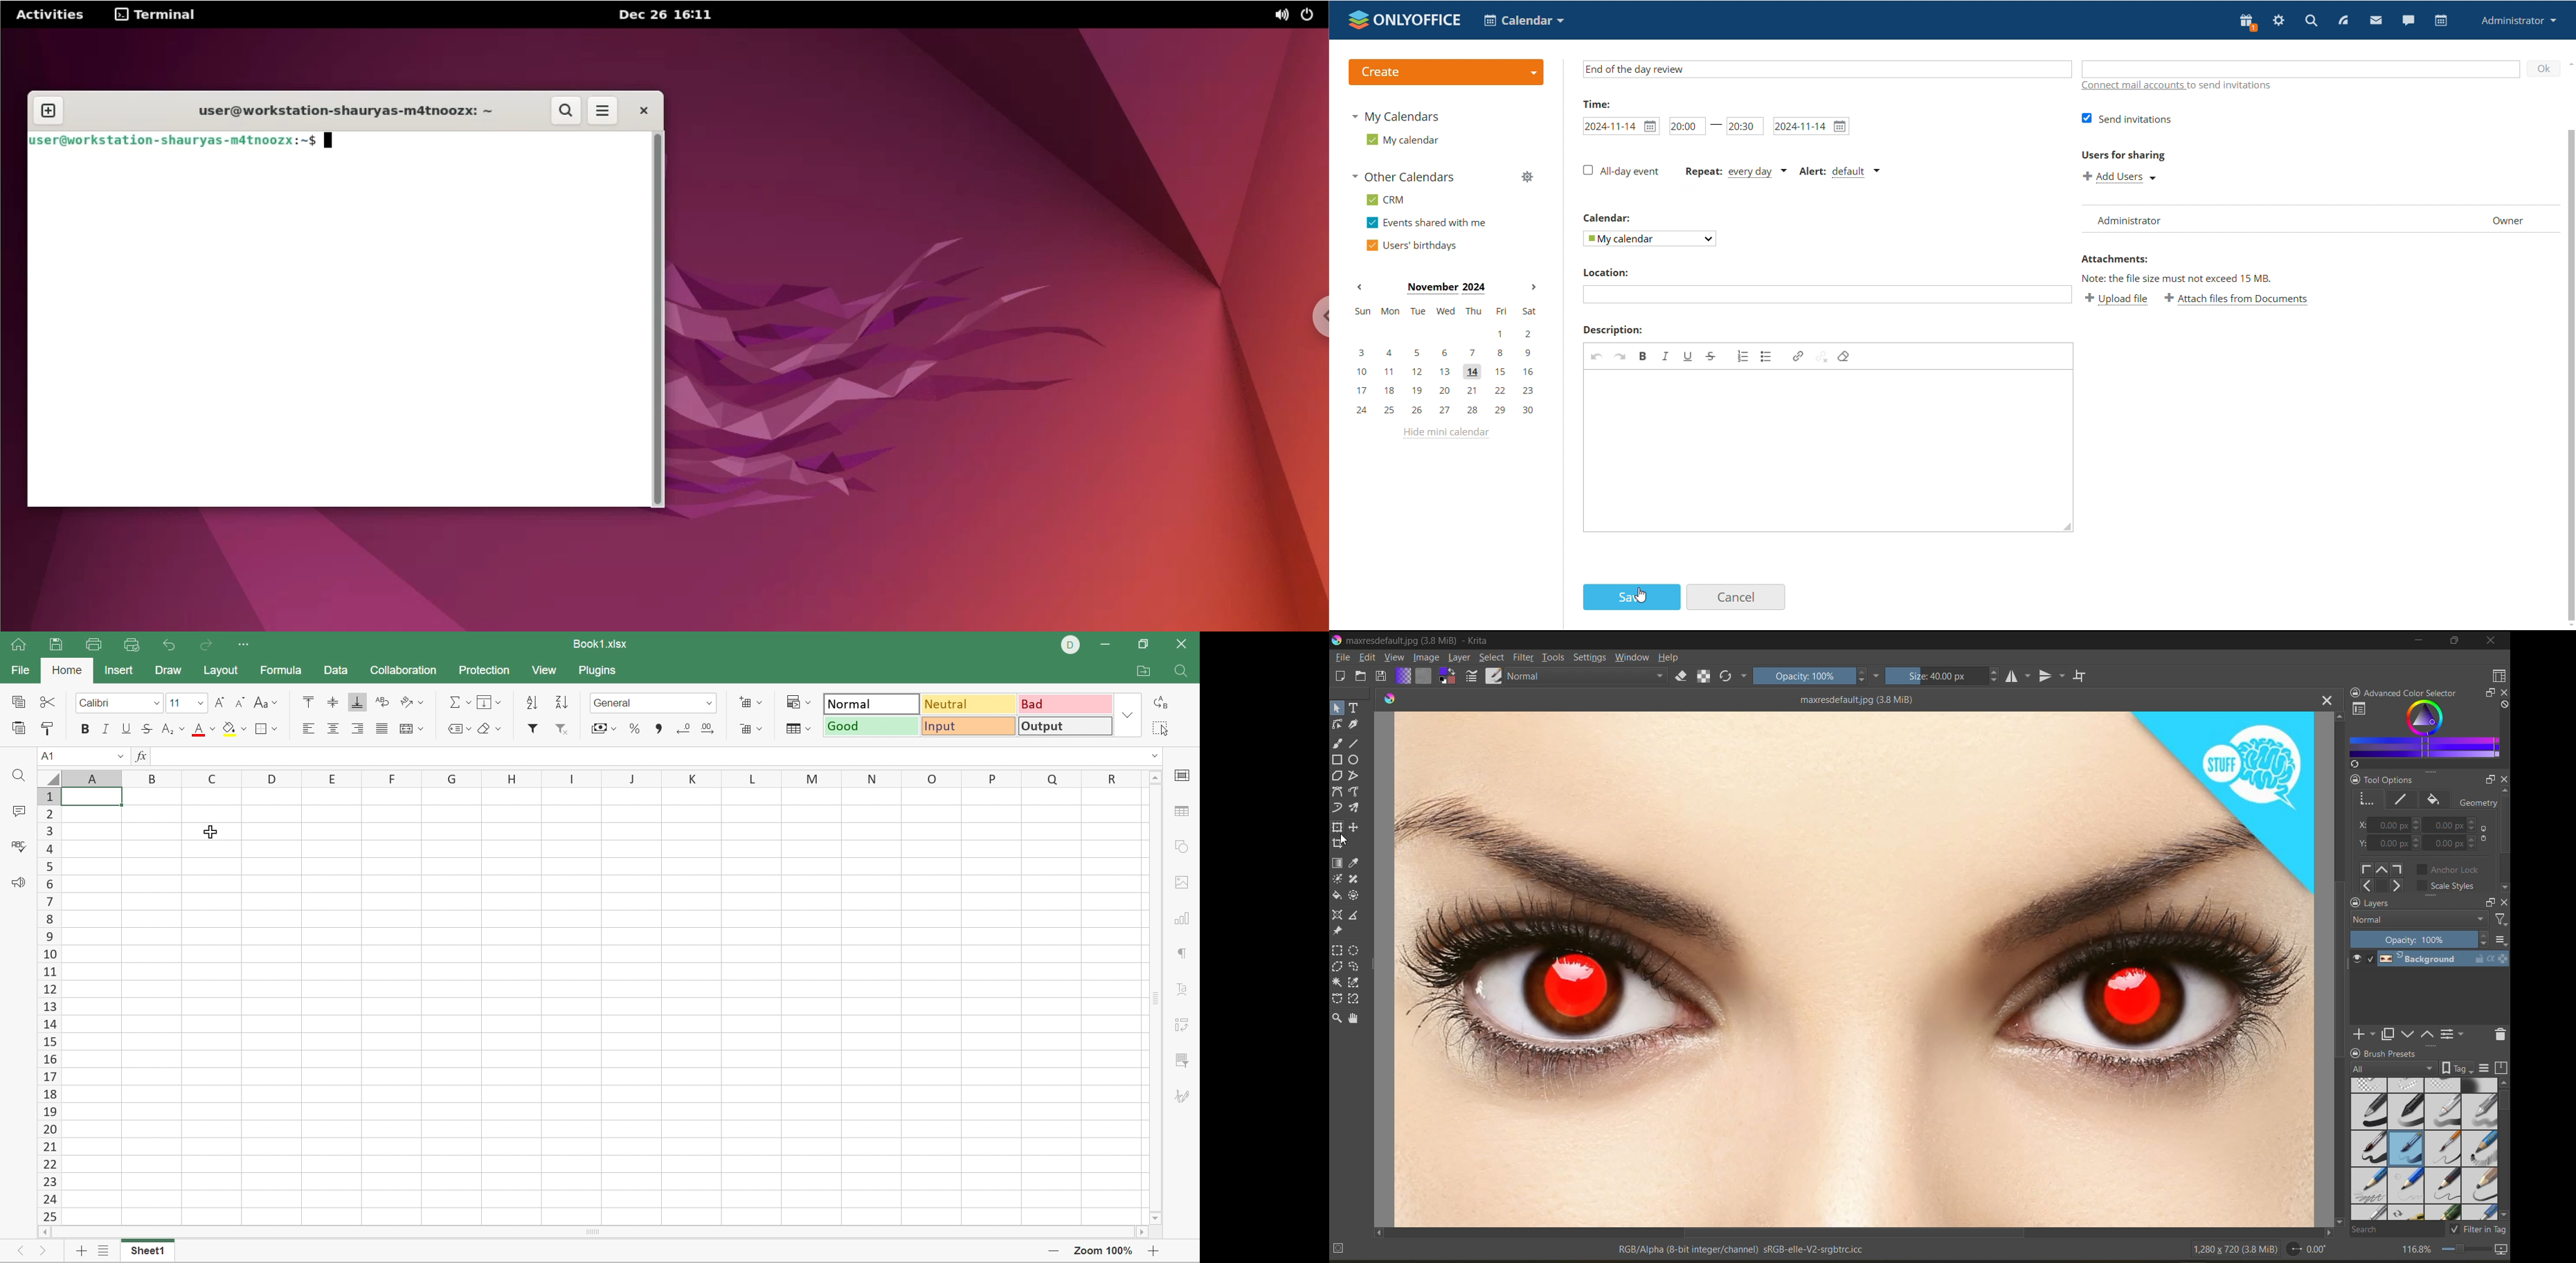 The width and height of the screenshot is (2576, 1288). What do you see at coordinates (1672, 658) in the screenshot?
I see `help` at bounding box center [1672, 658].